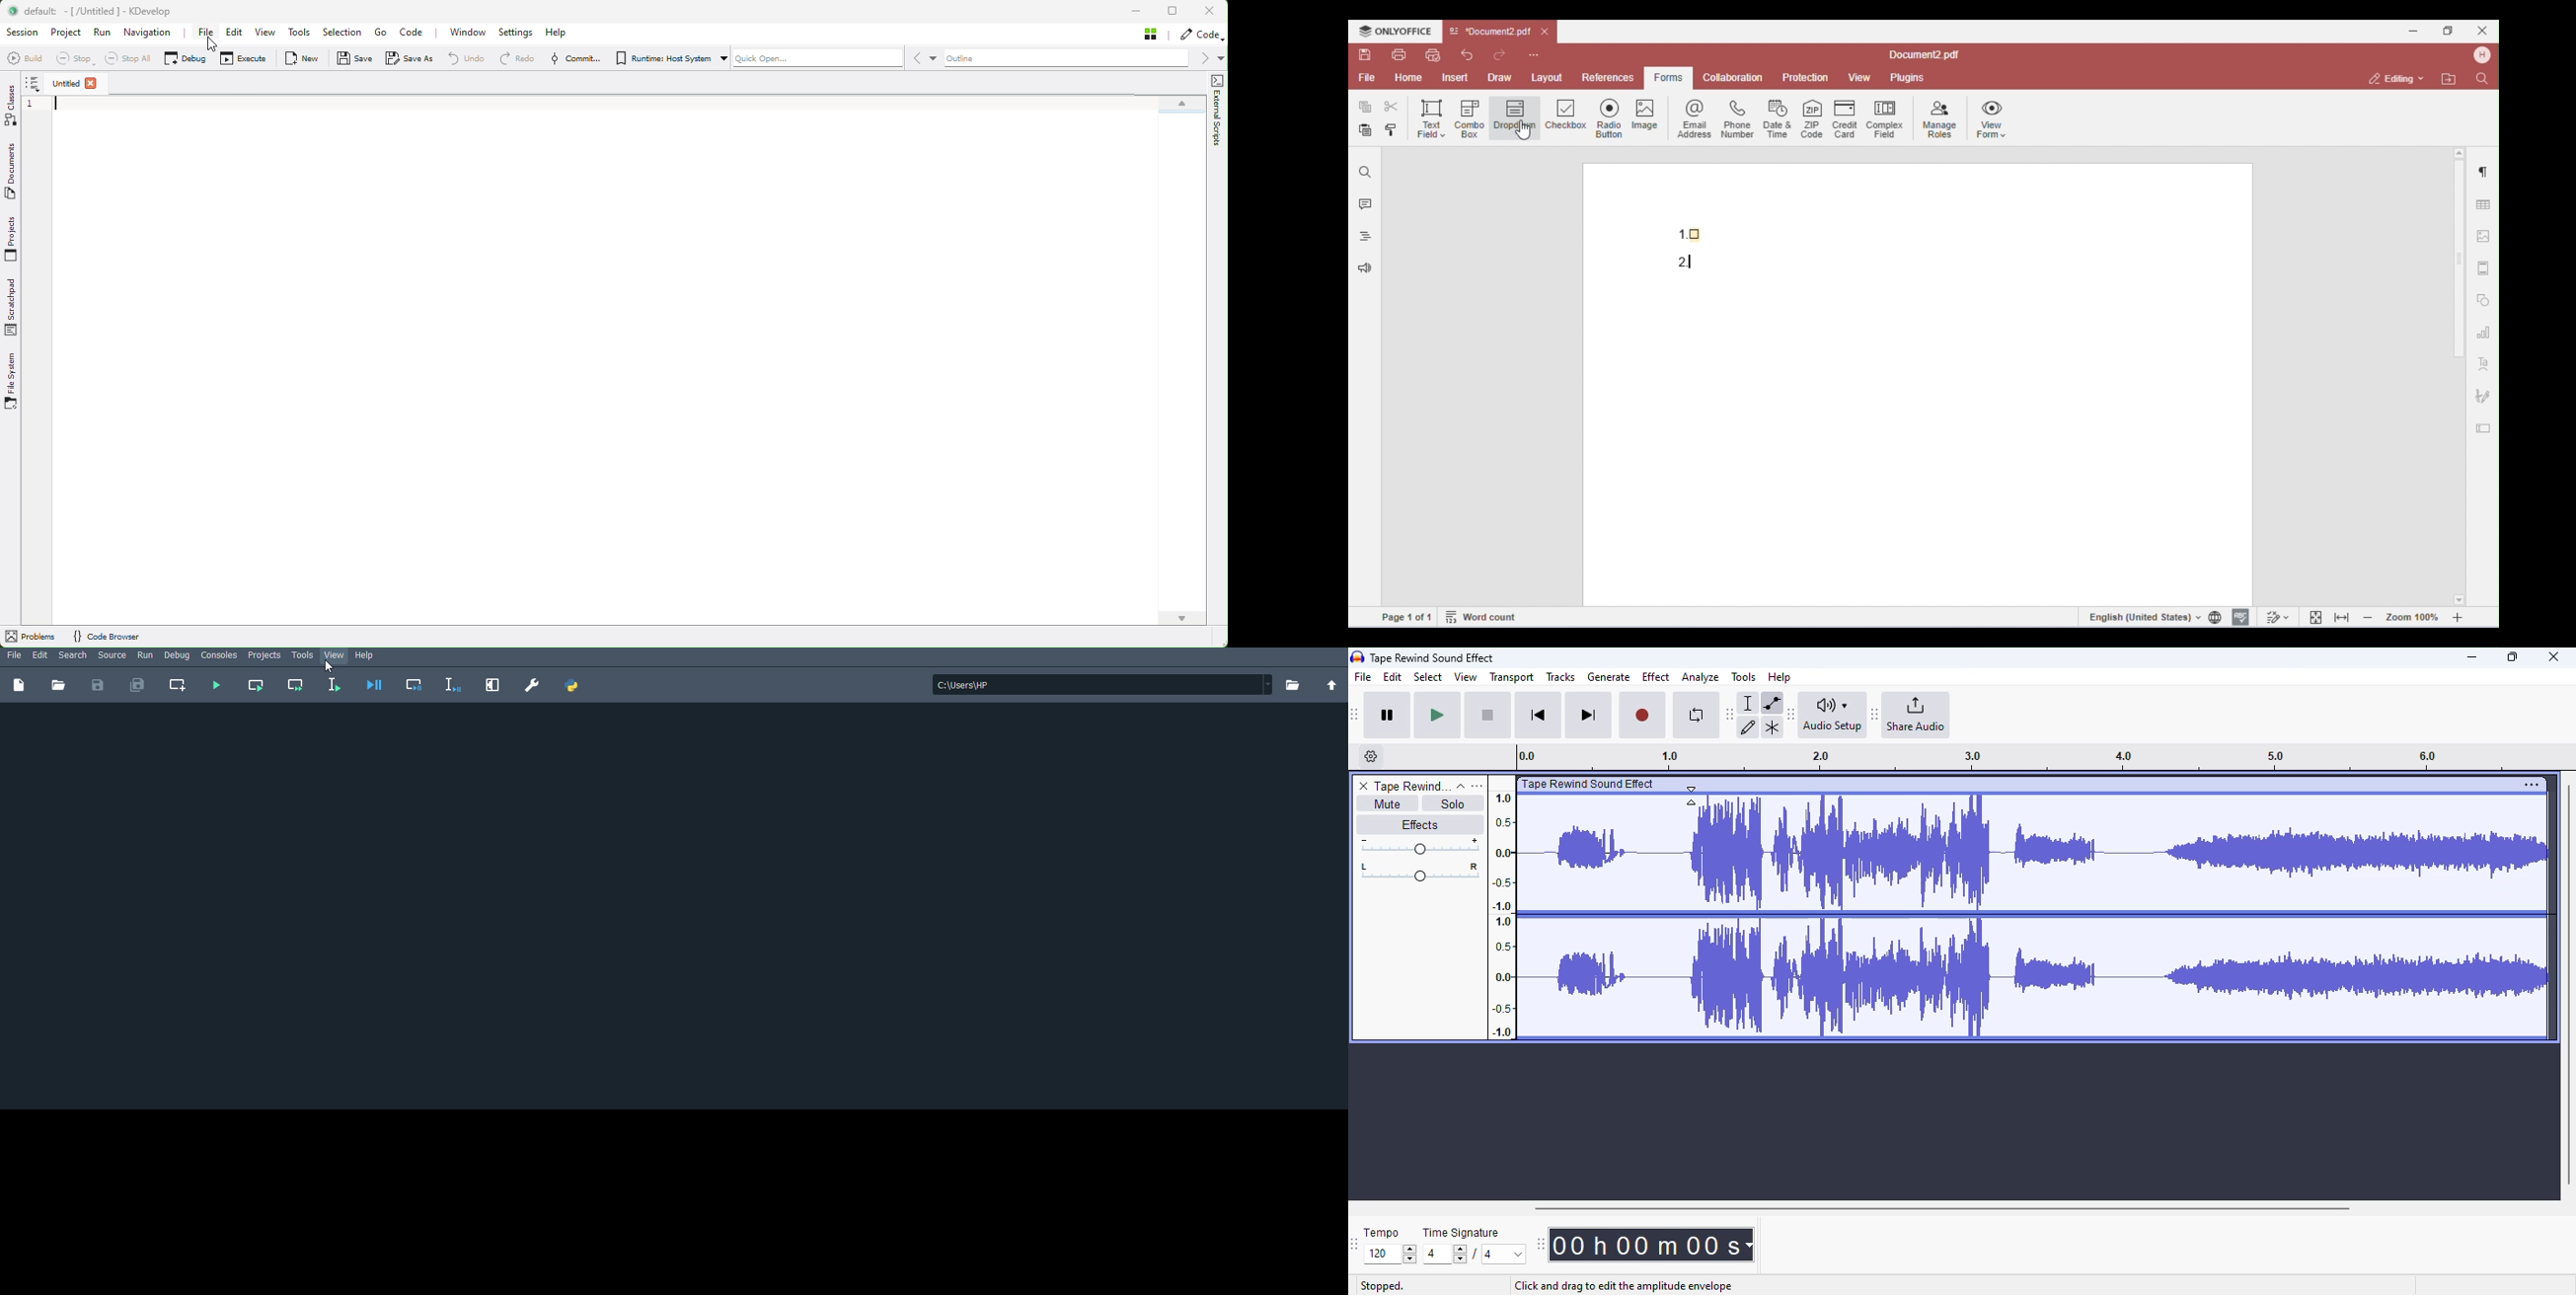 Image resolution: width=2576 pixels, height=1316 pixels. I want to click on Edit, so click(41, 655).